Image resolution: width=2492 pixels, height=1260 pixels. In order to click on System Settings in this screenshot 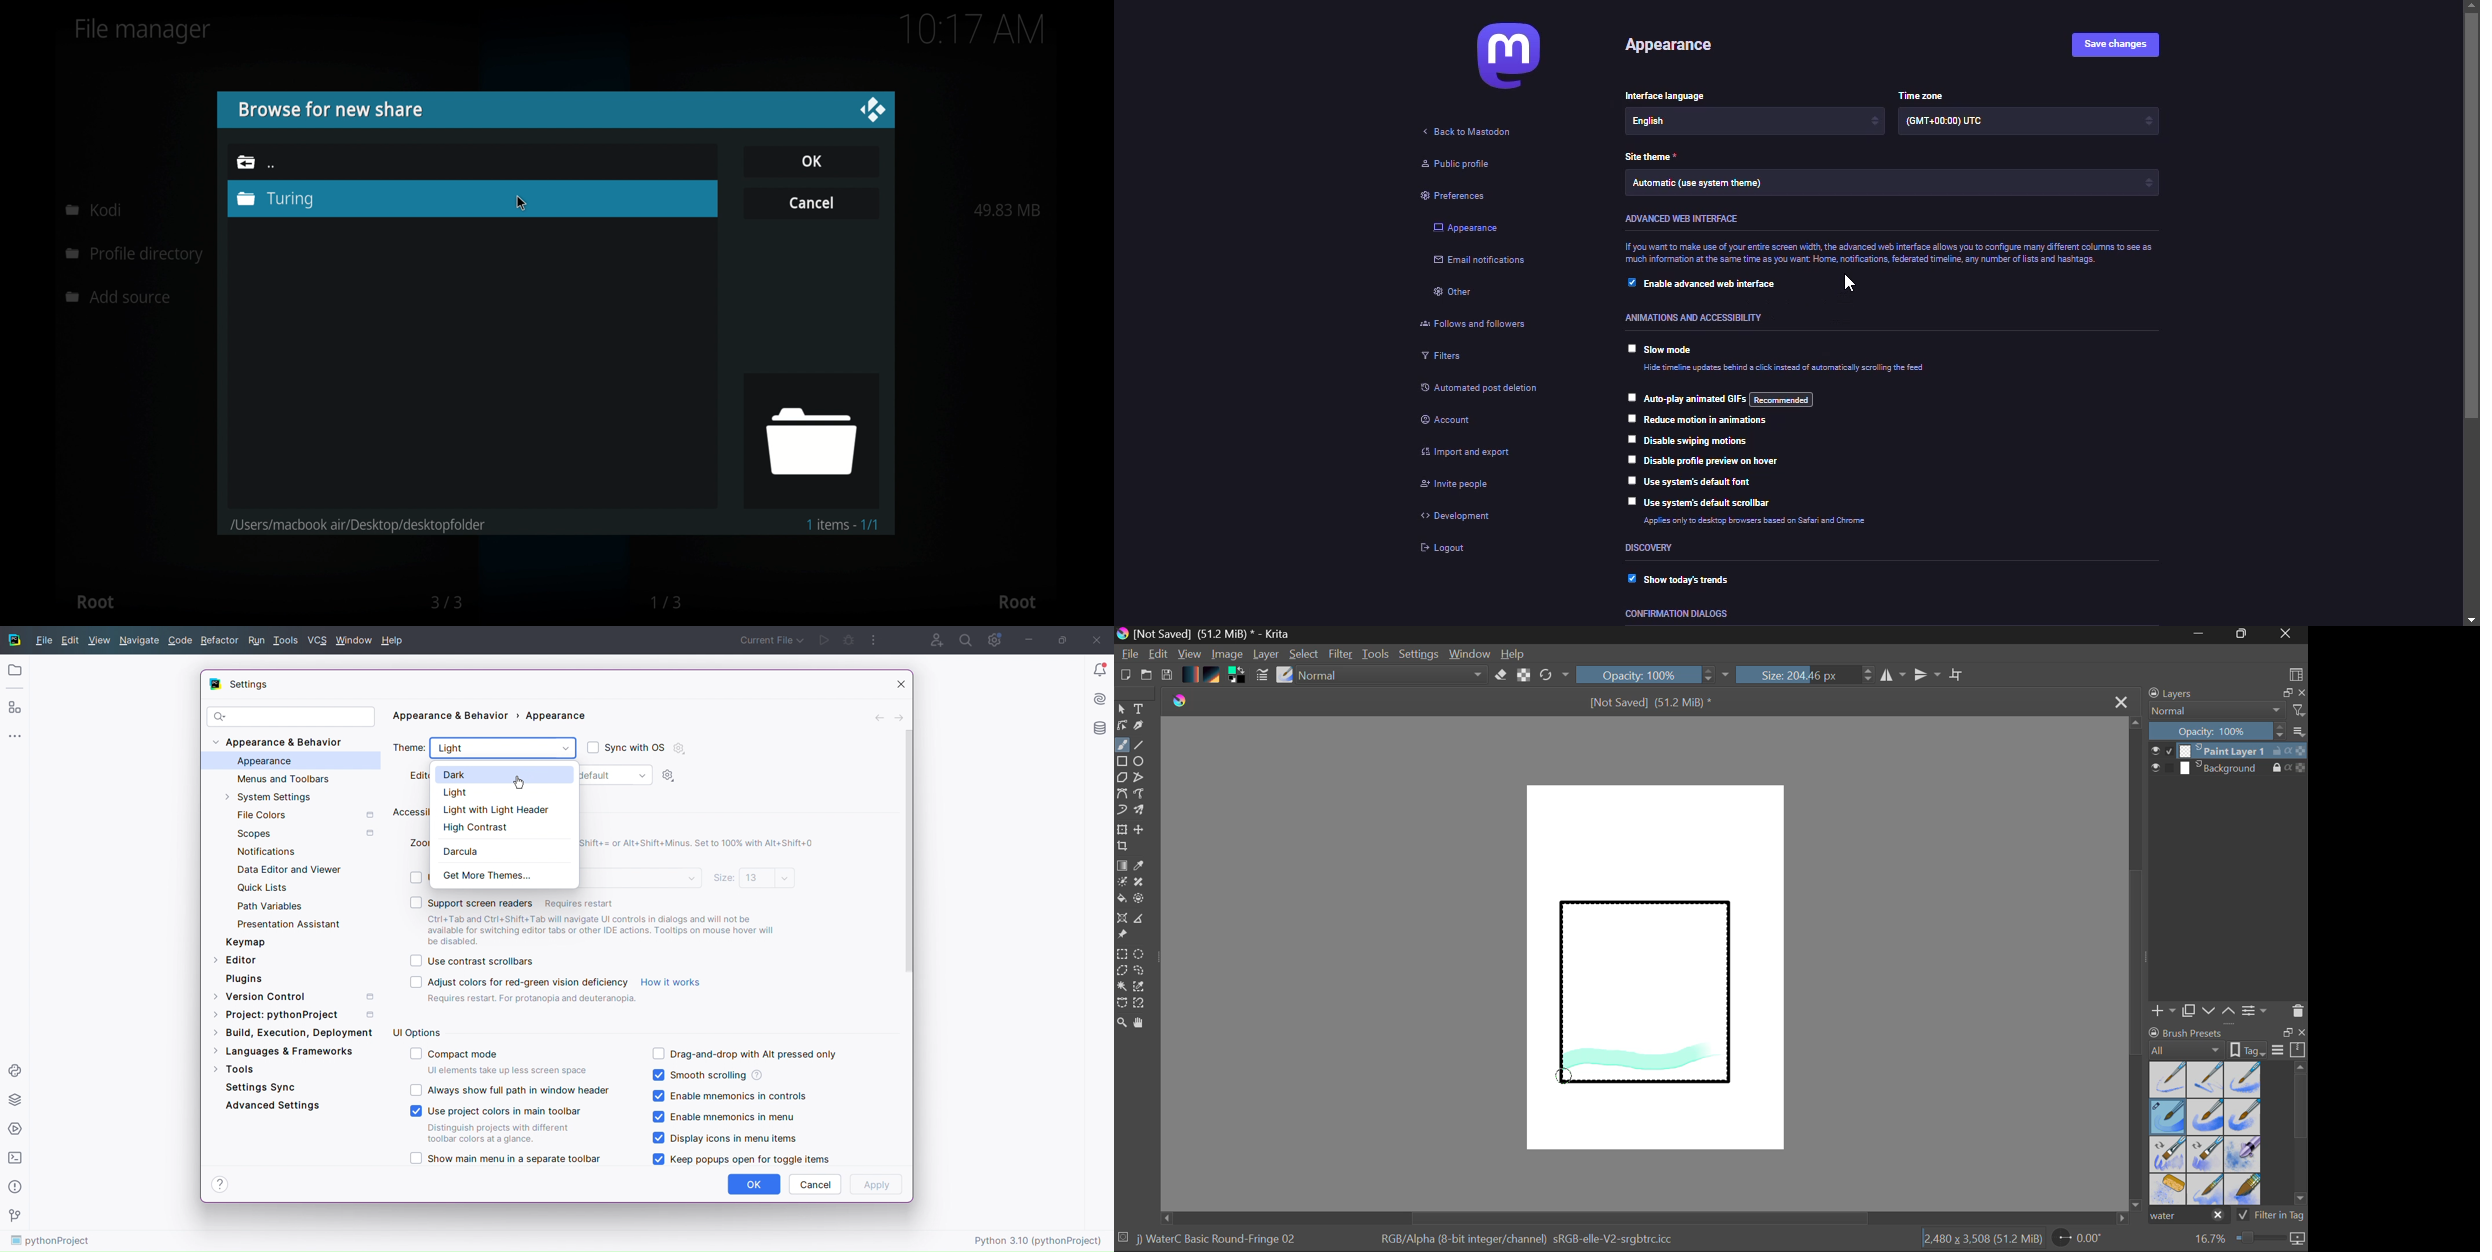, I will do `click(279, 798)`.